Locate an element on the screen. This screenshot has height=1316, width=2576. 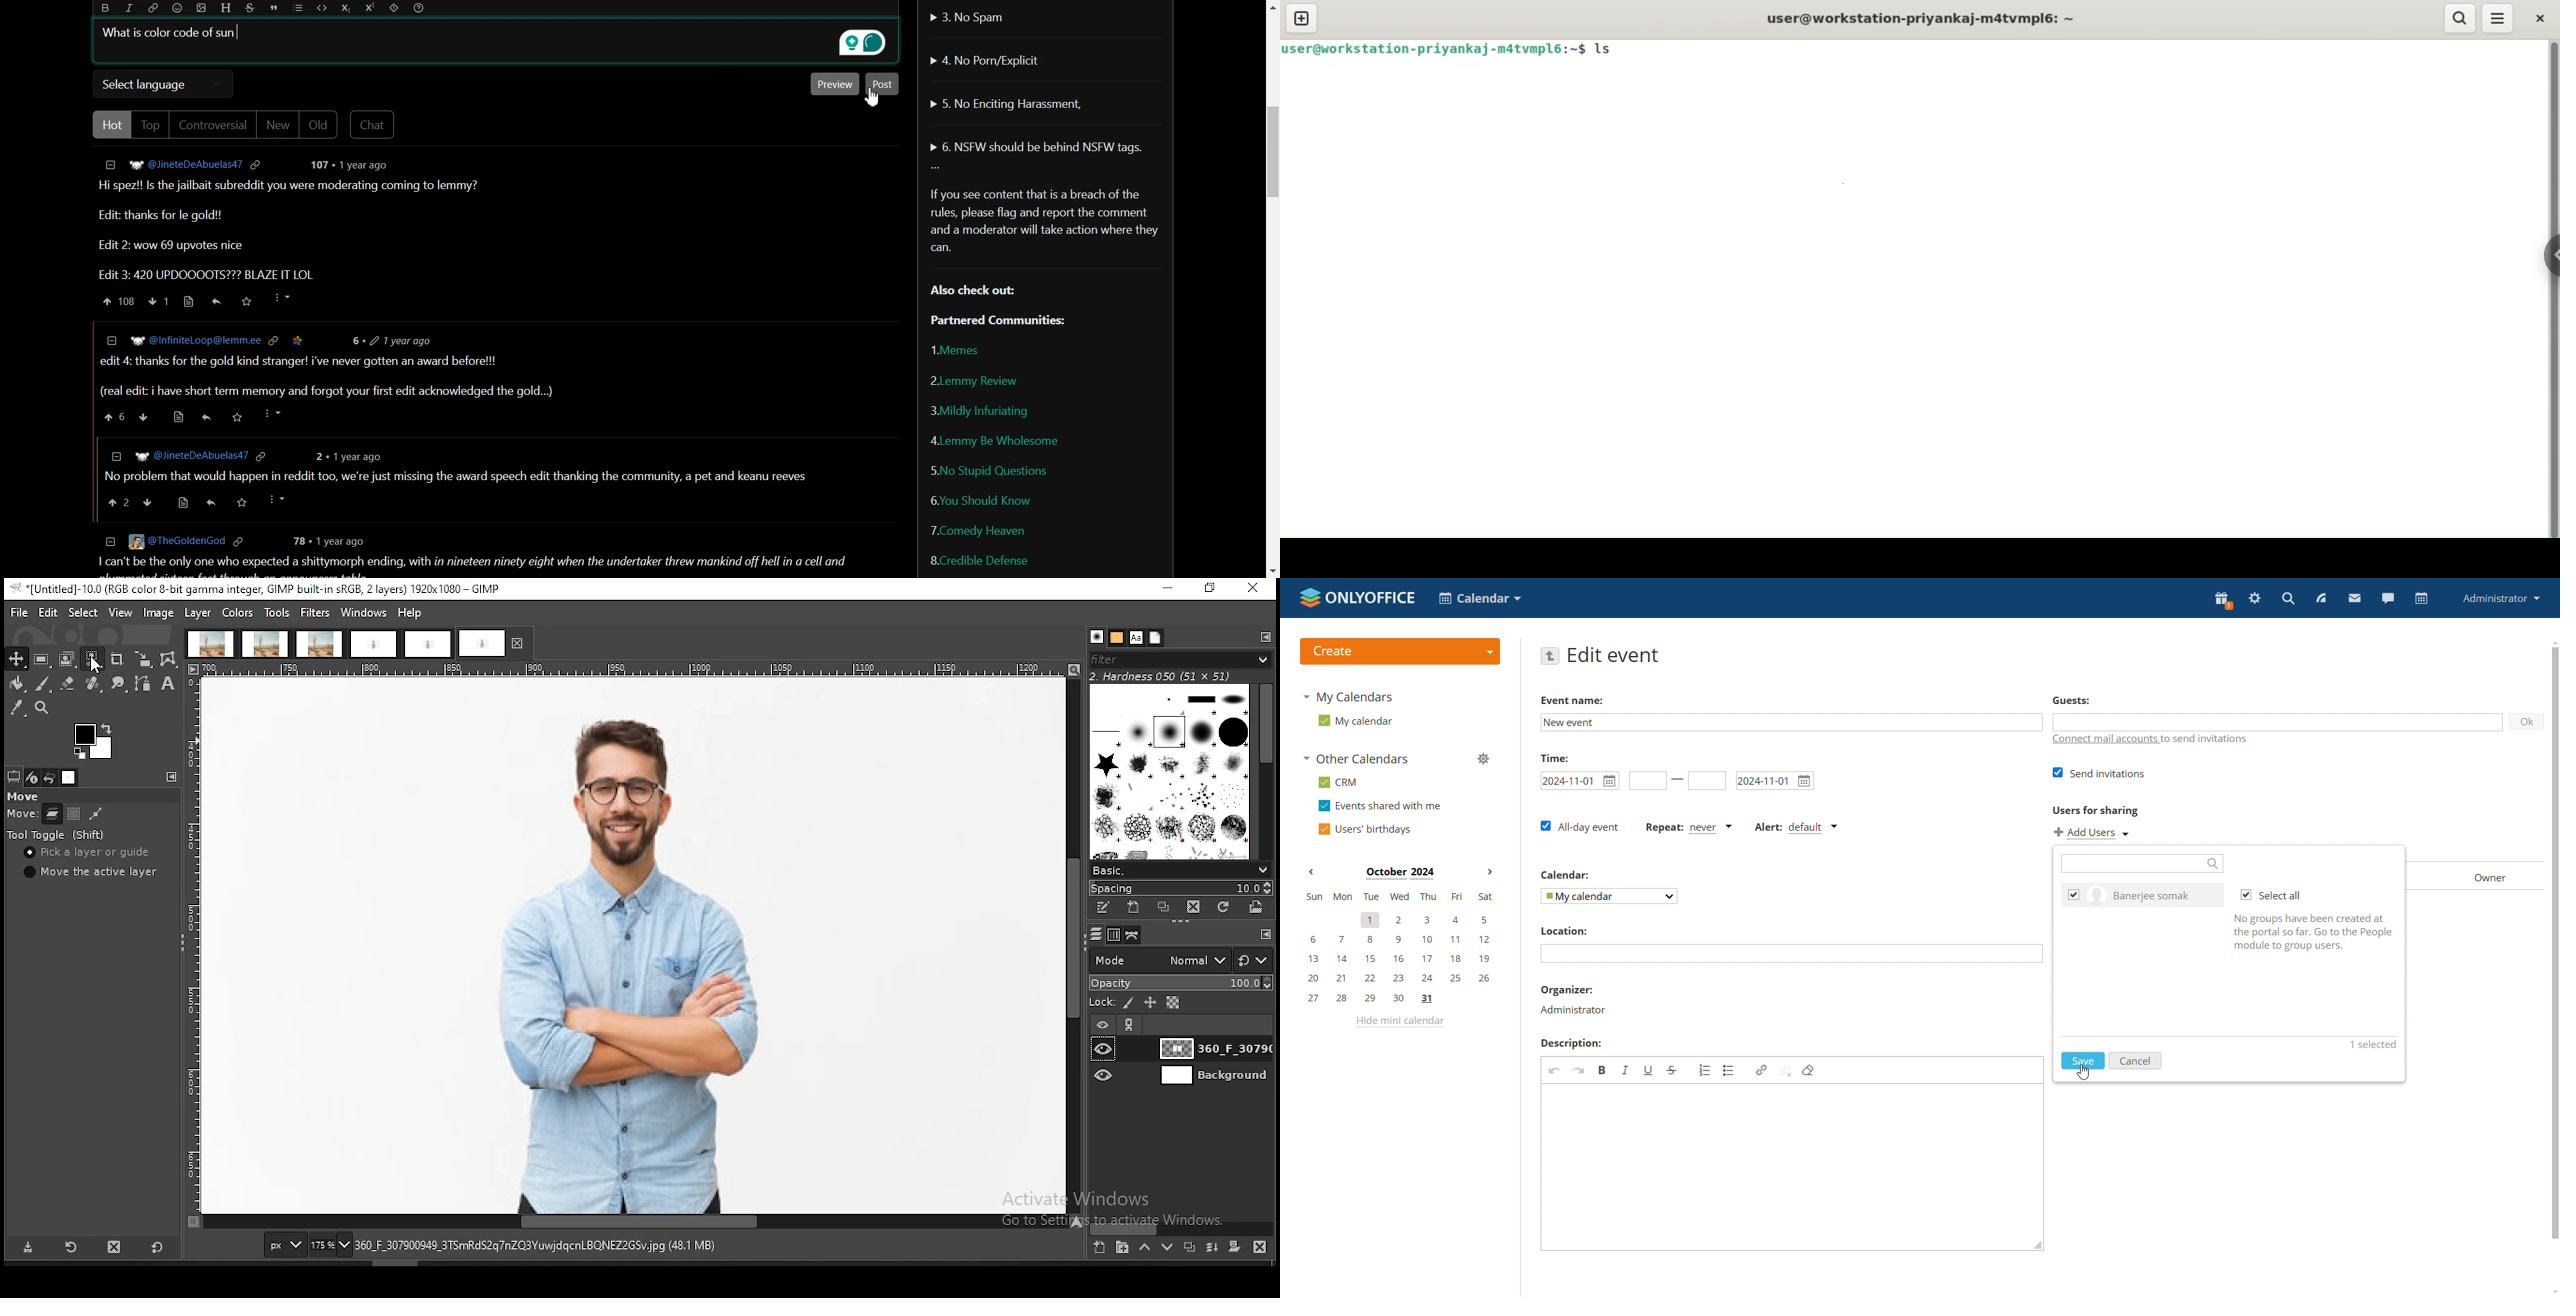
image is located at coordinates (158, 614).